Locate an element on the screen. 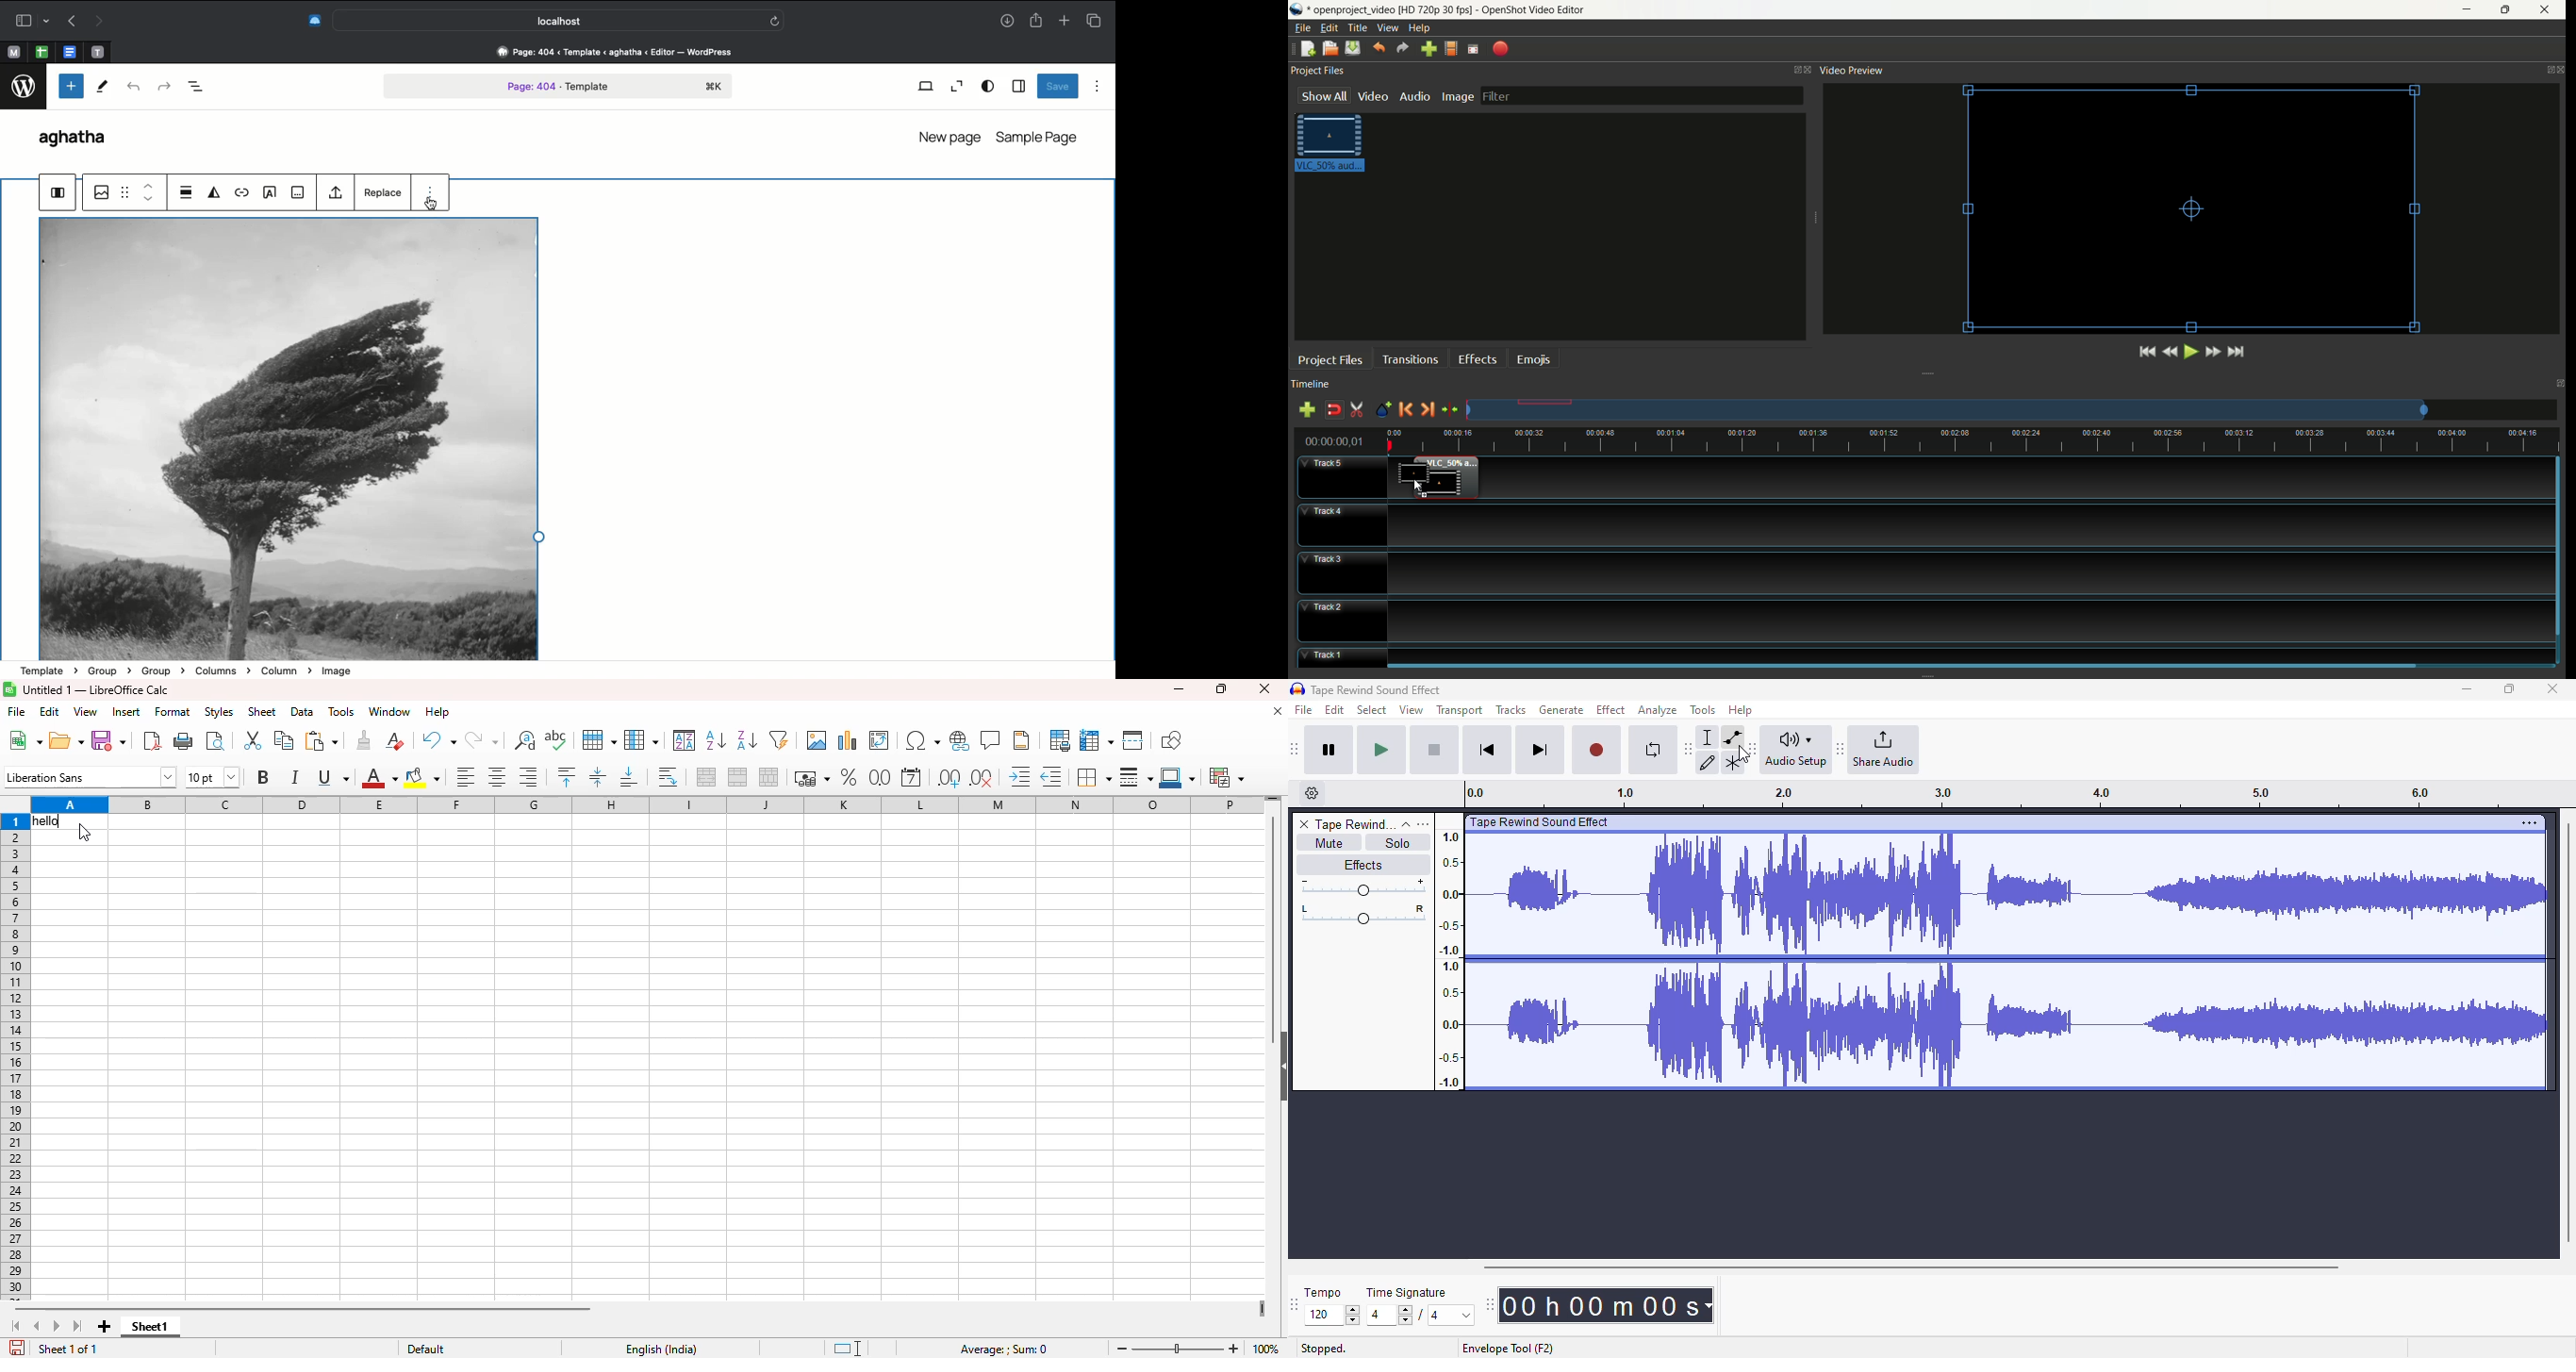 This screenshot has width=2576, height=1372. font size is located at coordinates (212, 777).